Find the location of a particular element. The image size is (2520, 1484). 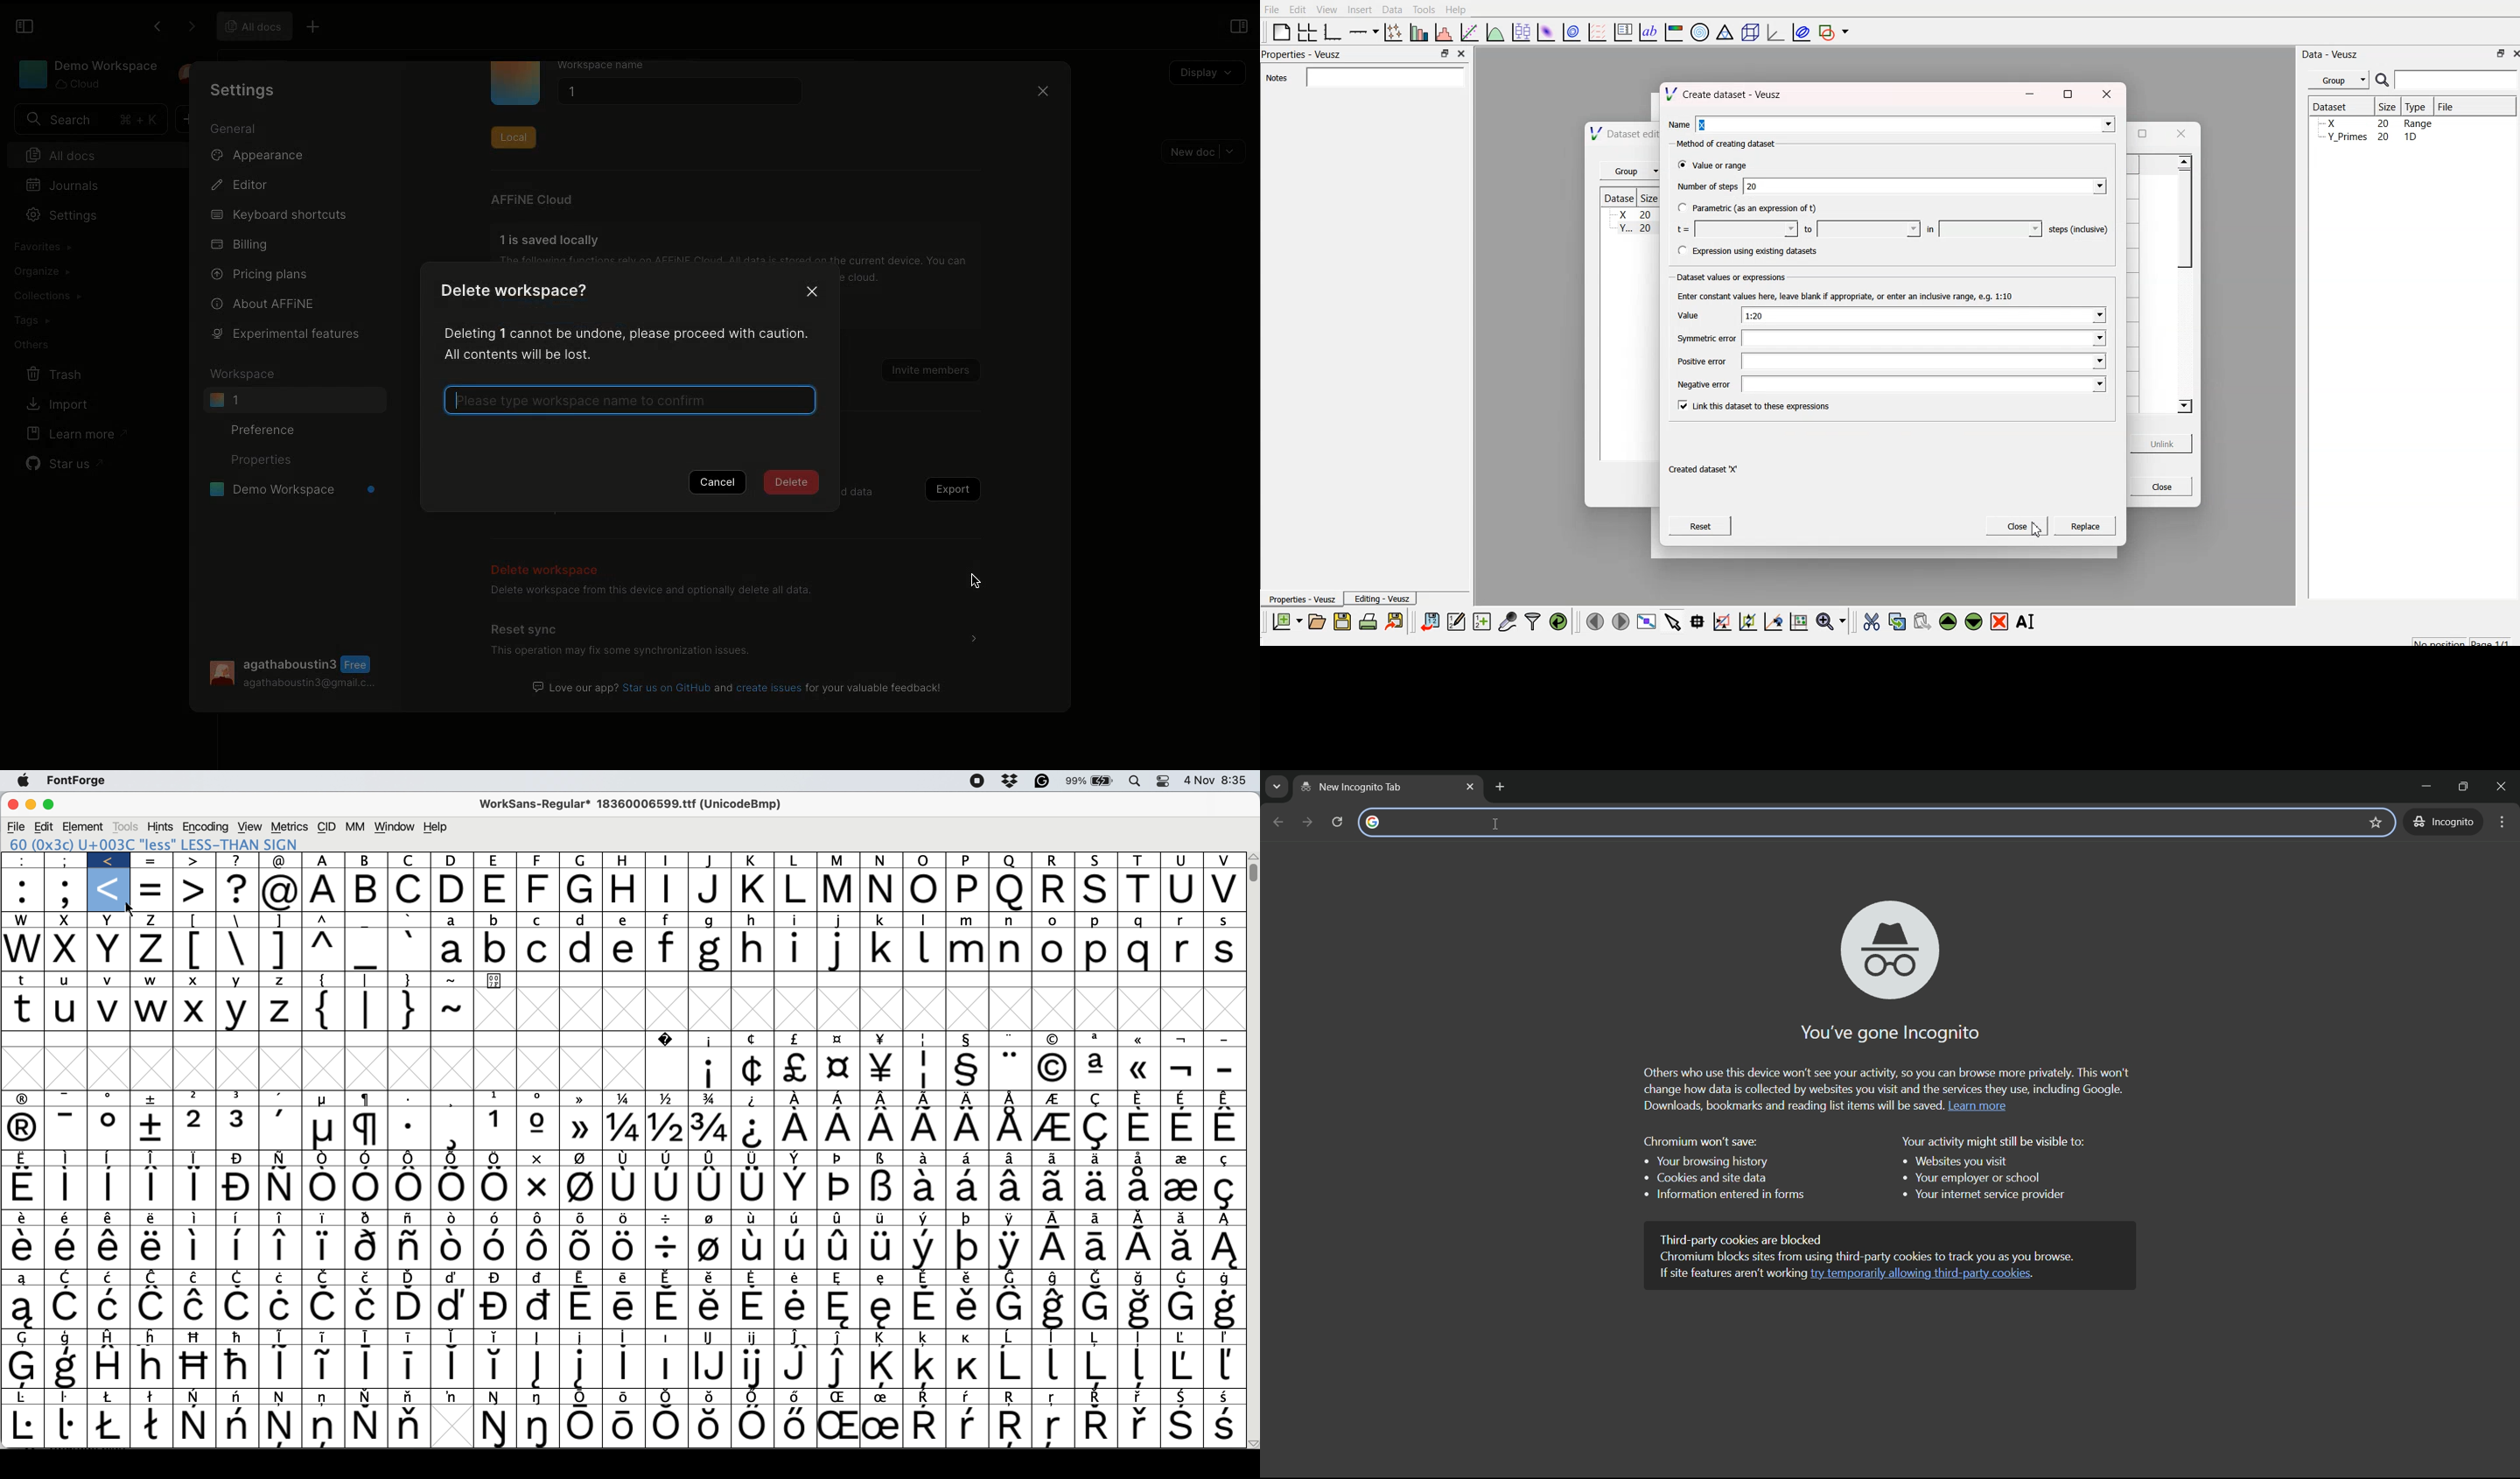

to is located at coordinates (1859, 229).